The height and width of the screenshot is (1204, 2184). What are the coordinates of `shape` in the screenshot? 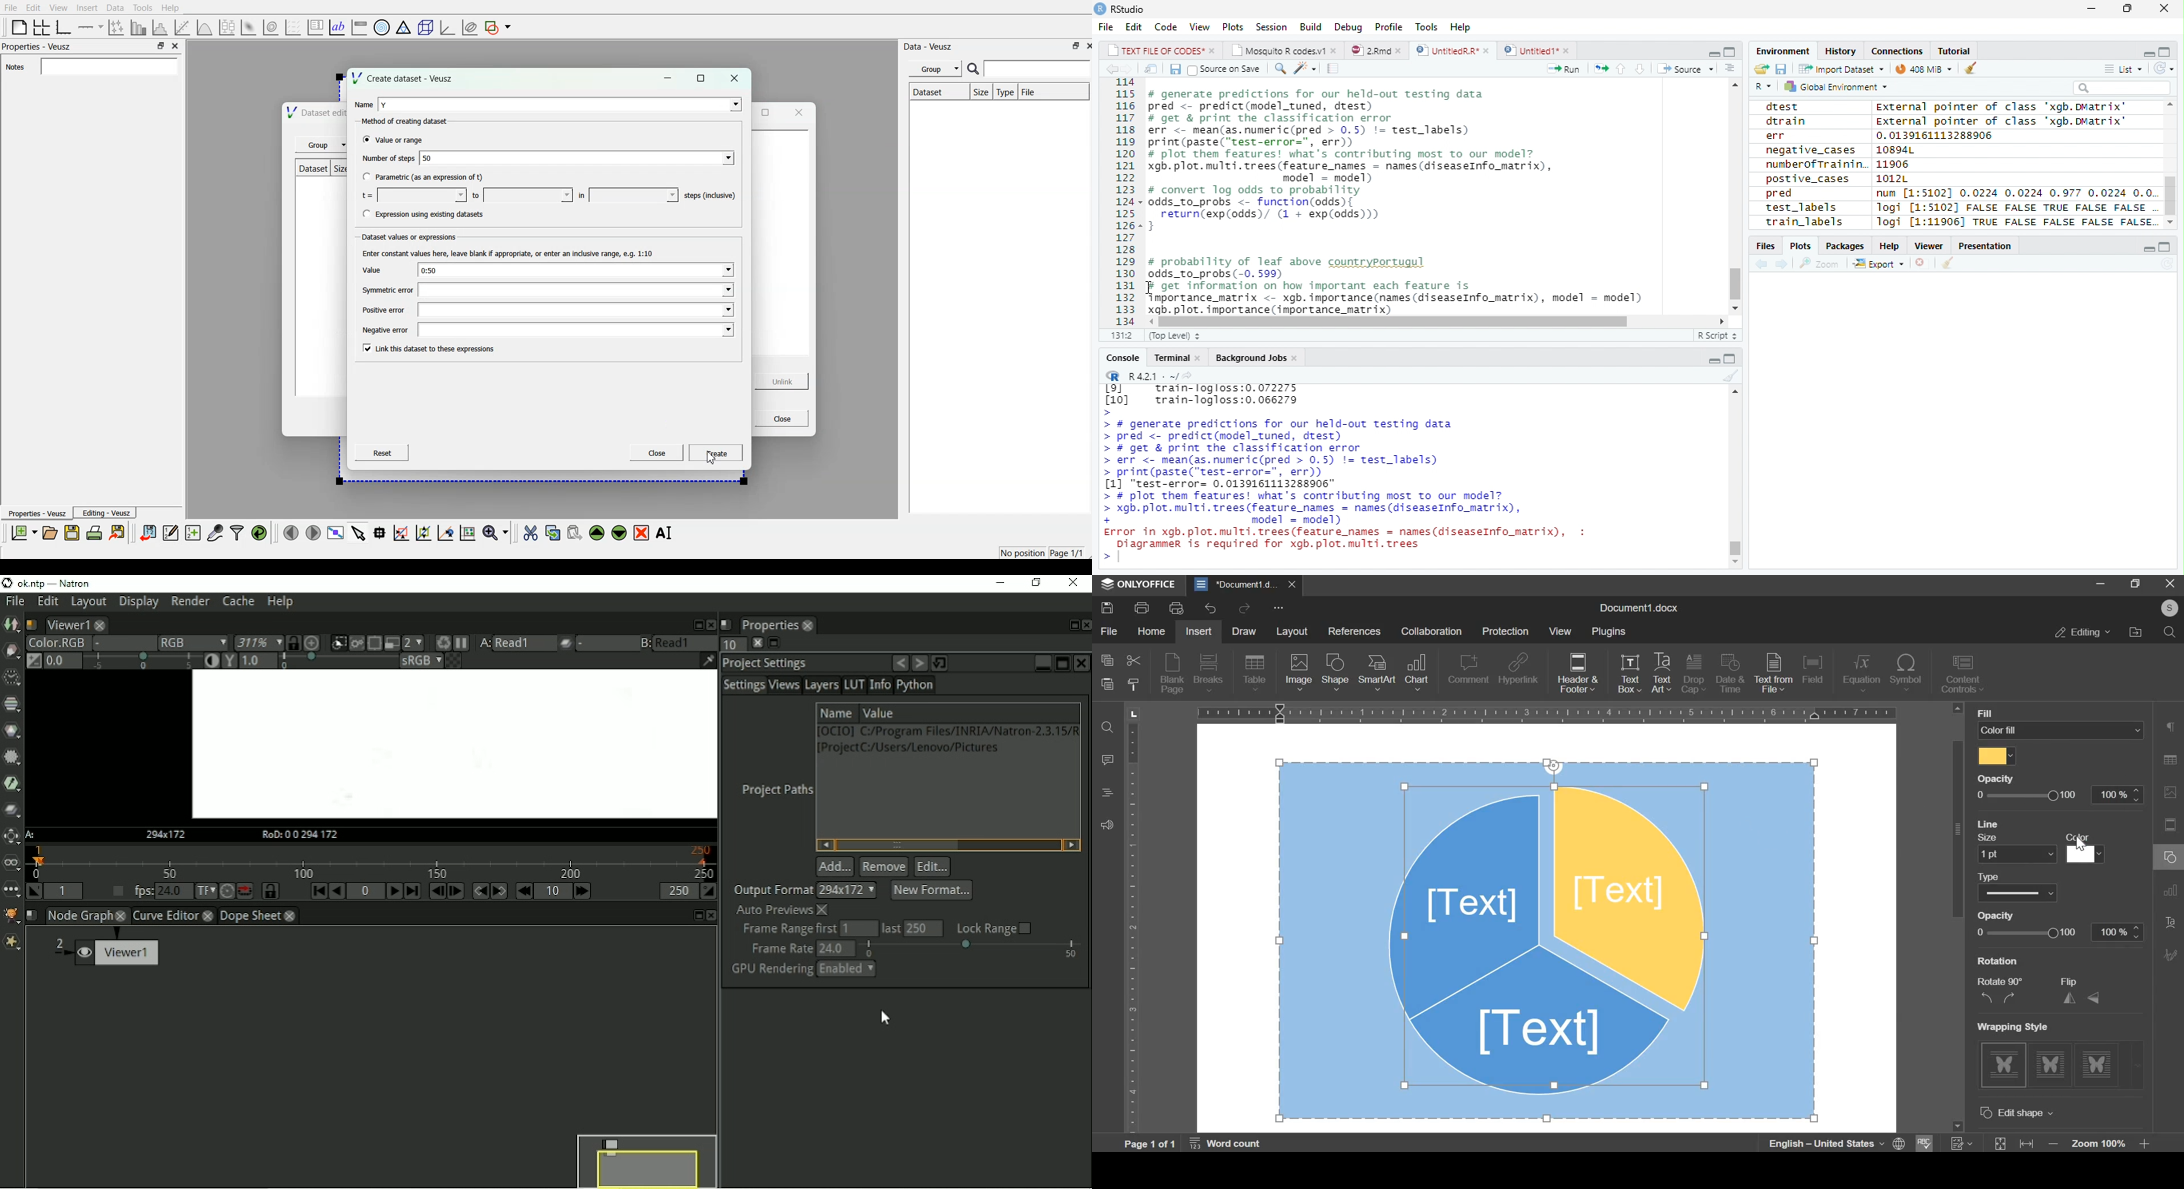 It's located at (1336, 672).